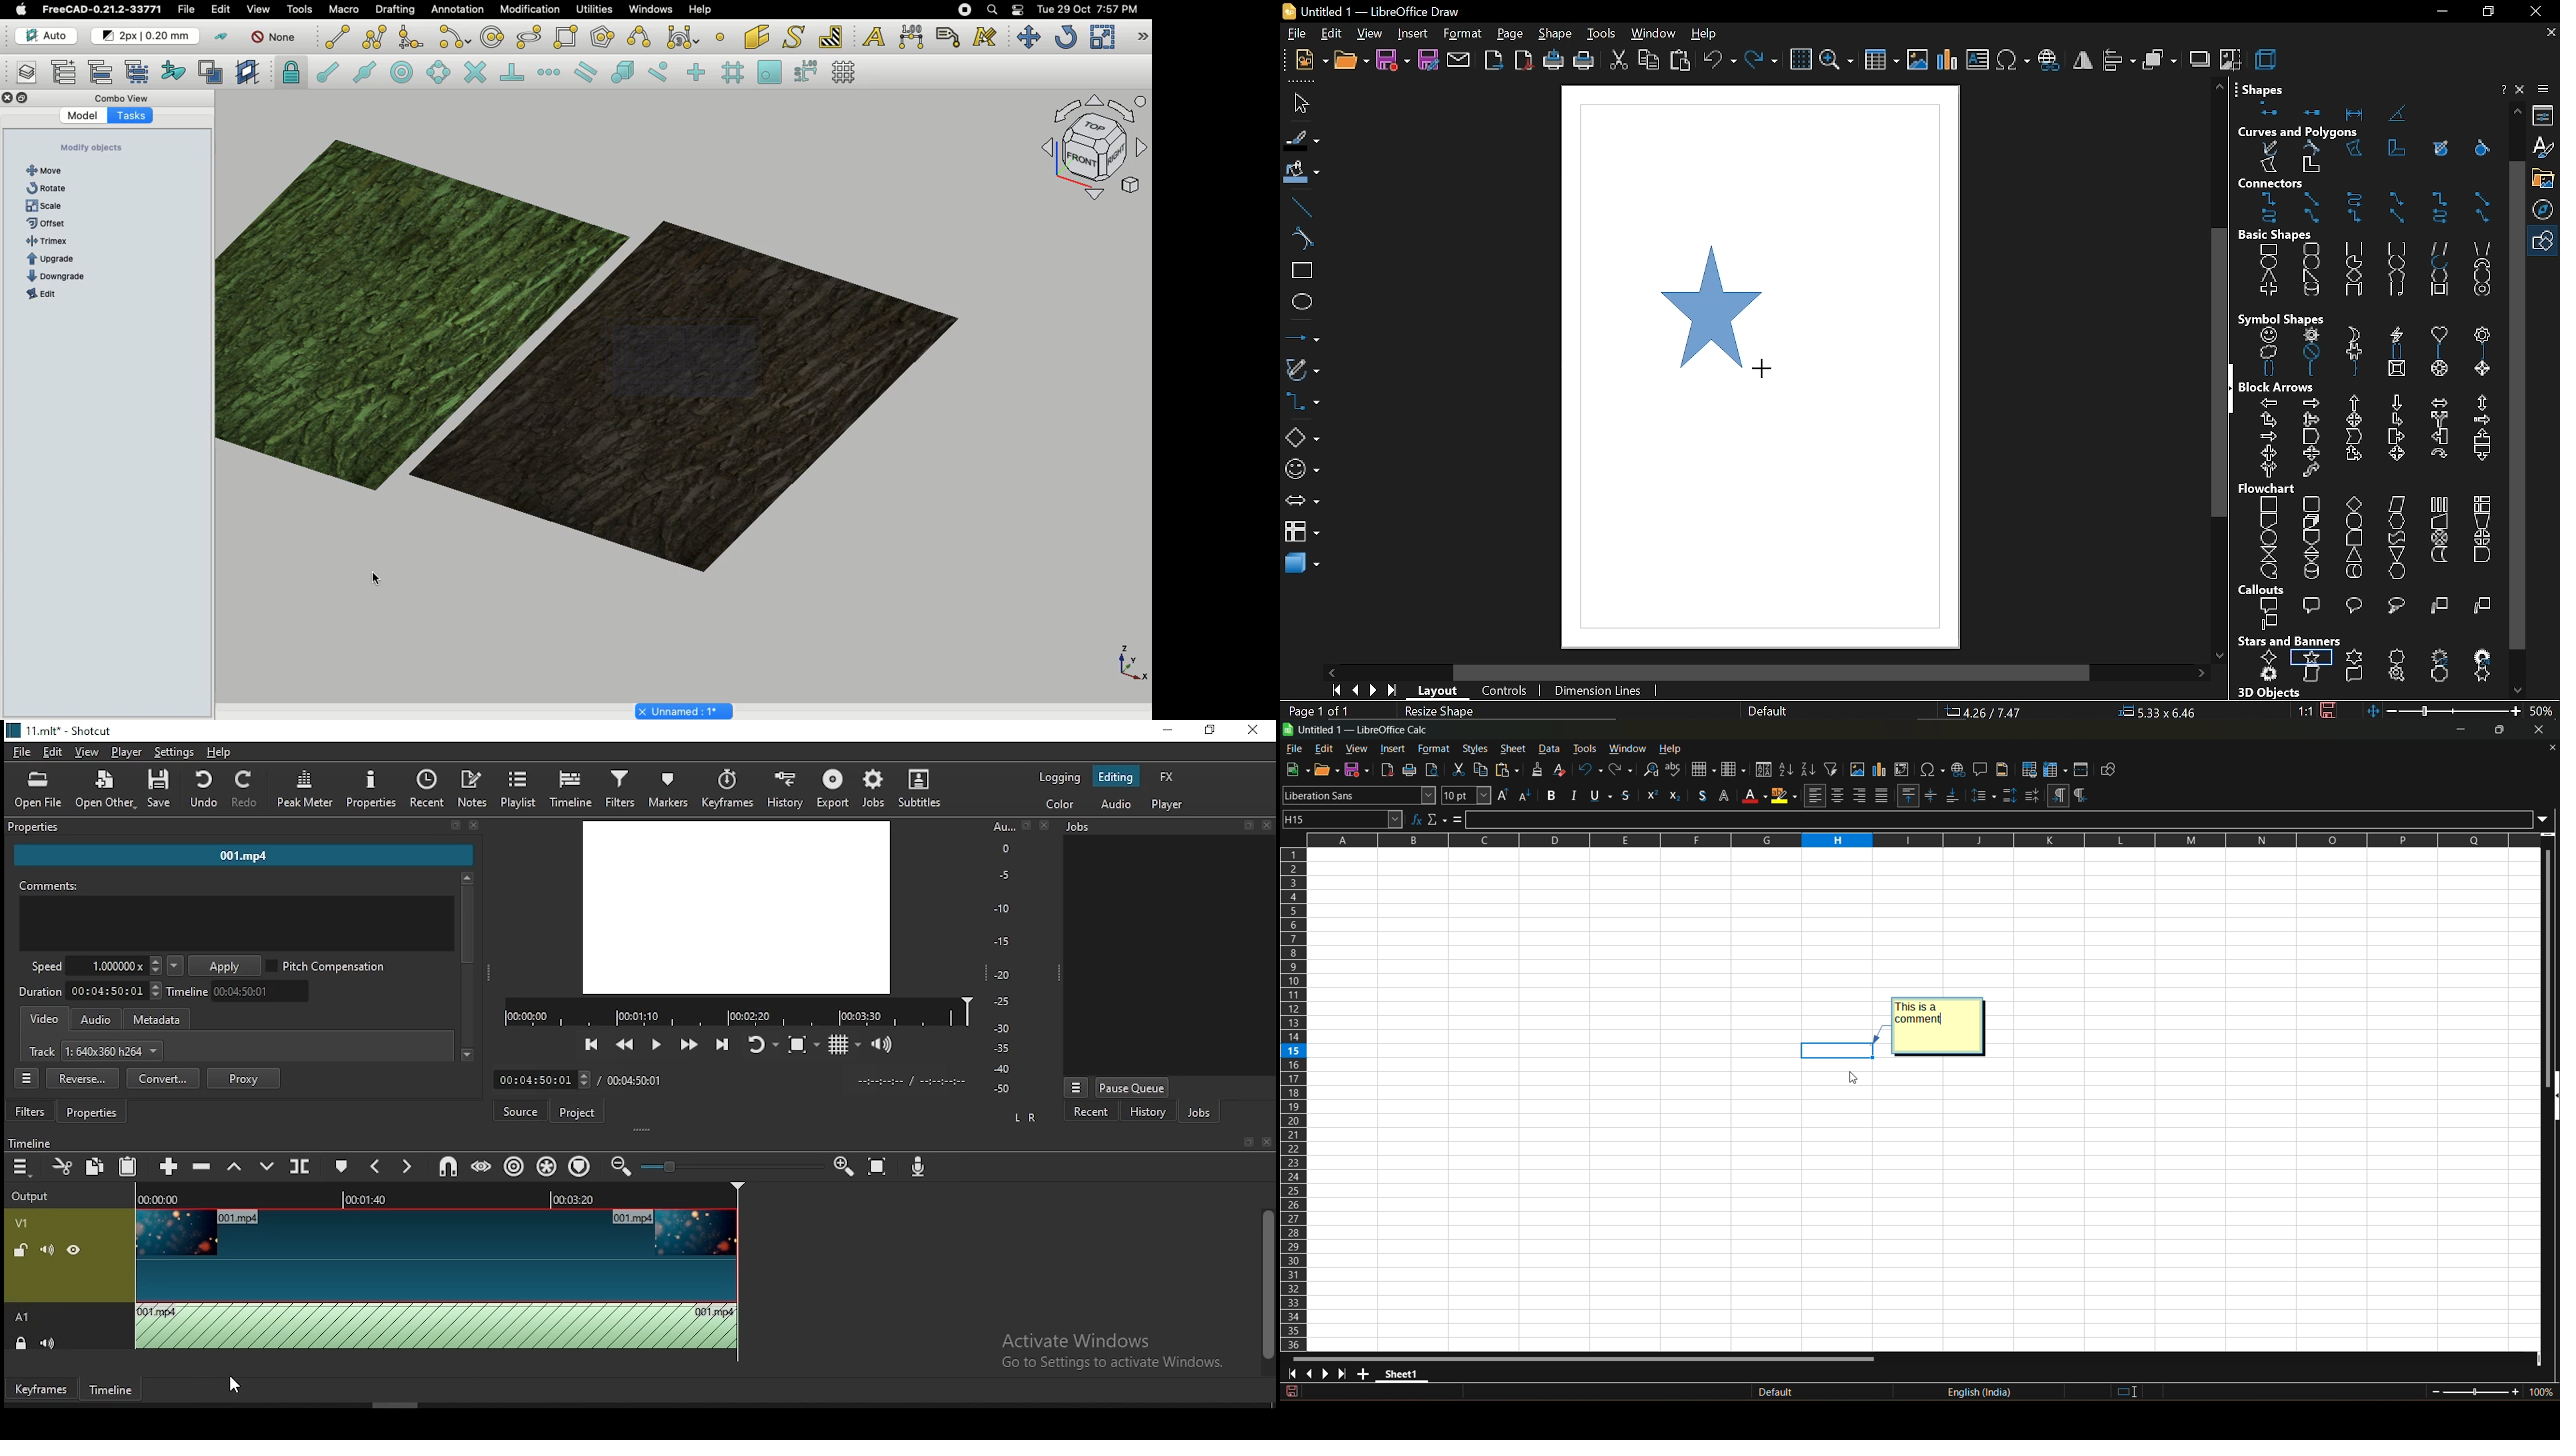 Image resolution: width=2576 pixels, height=1456 pixels. I want to click on center vertically, so click(1743, 795).